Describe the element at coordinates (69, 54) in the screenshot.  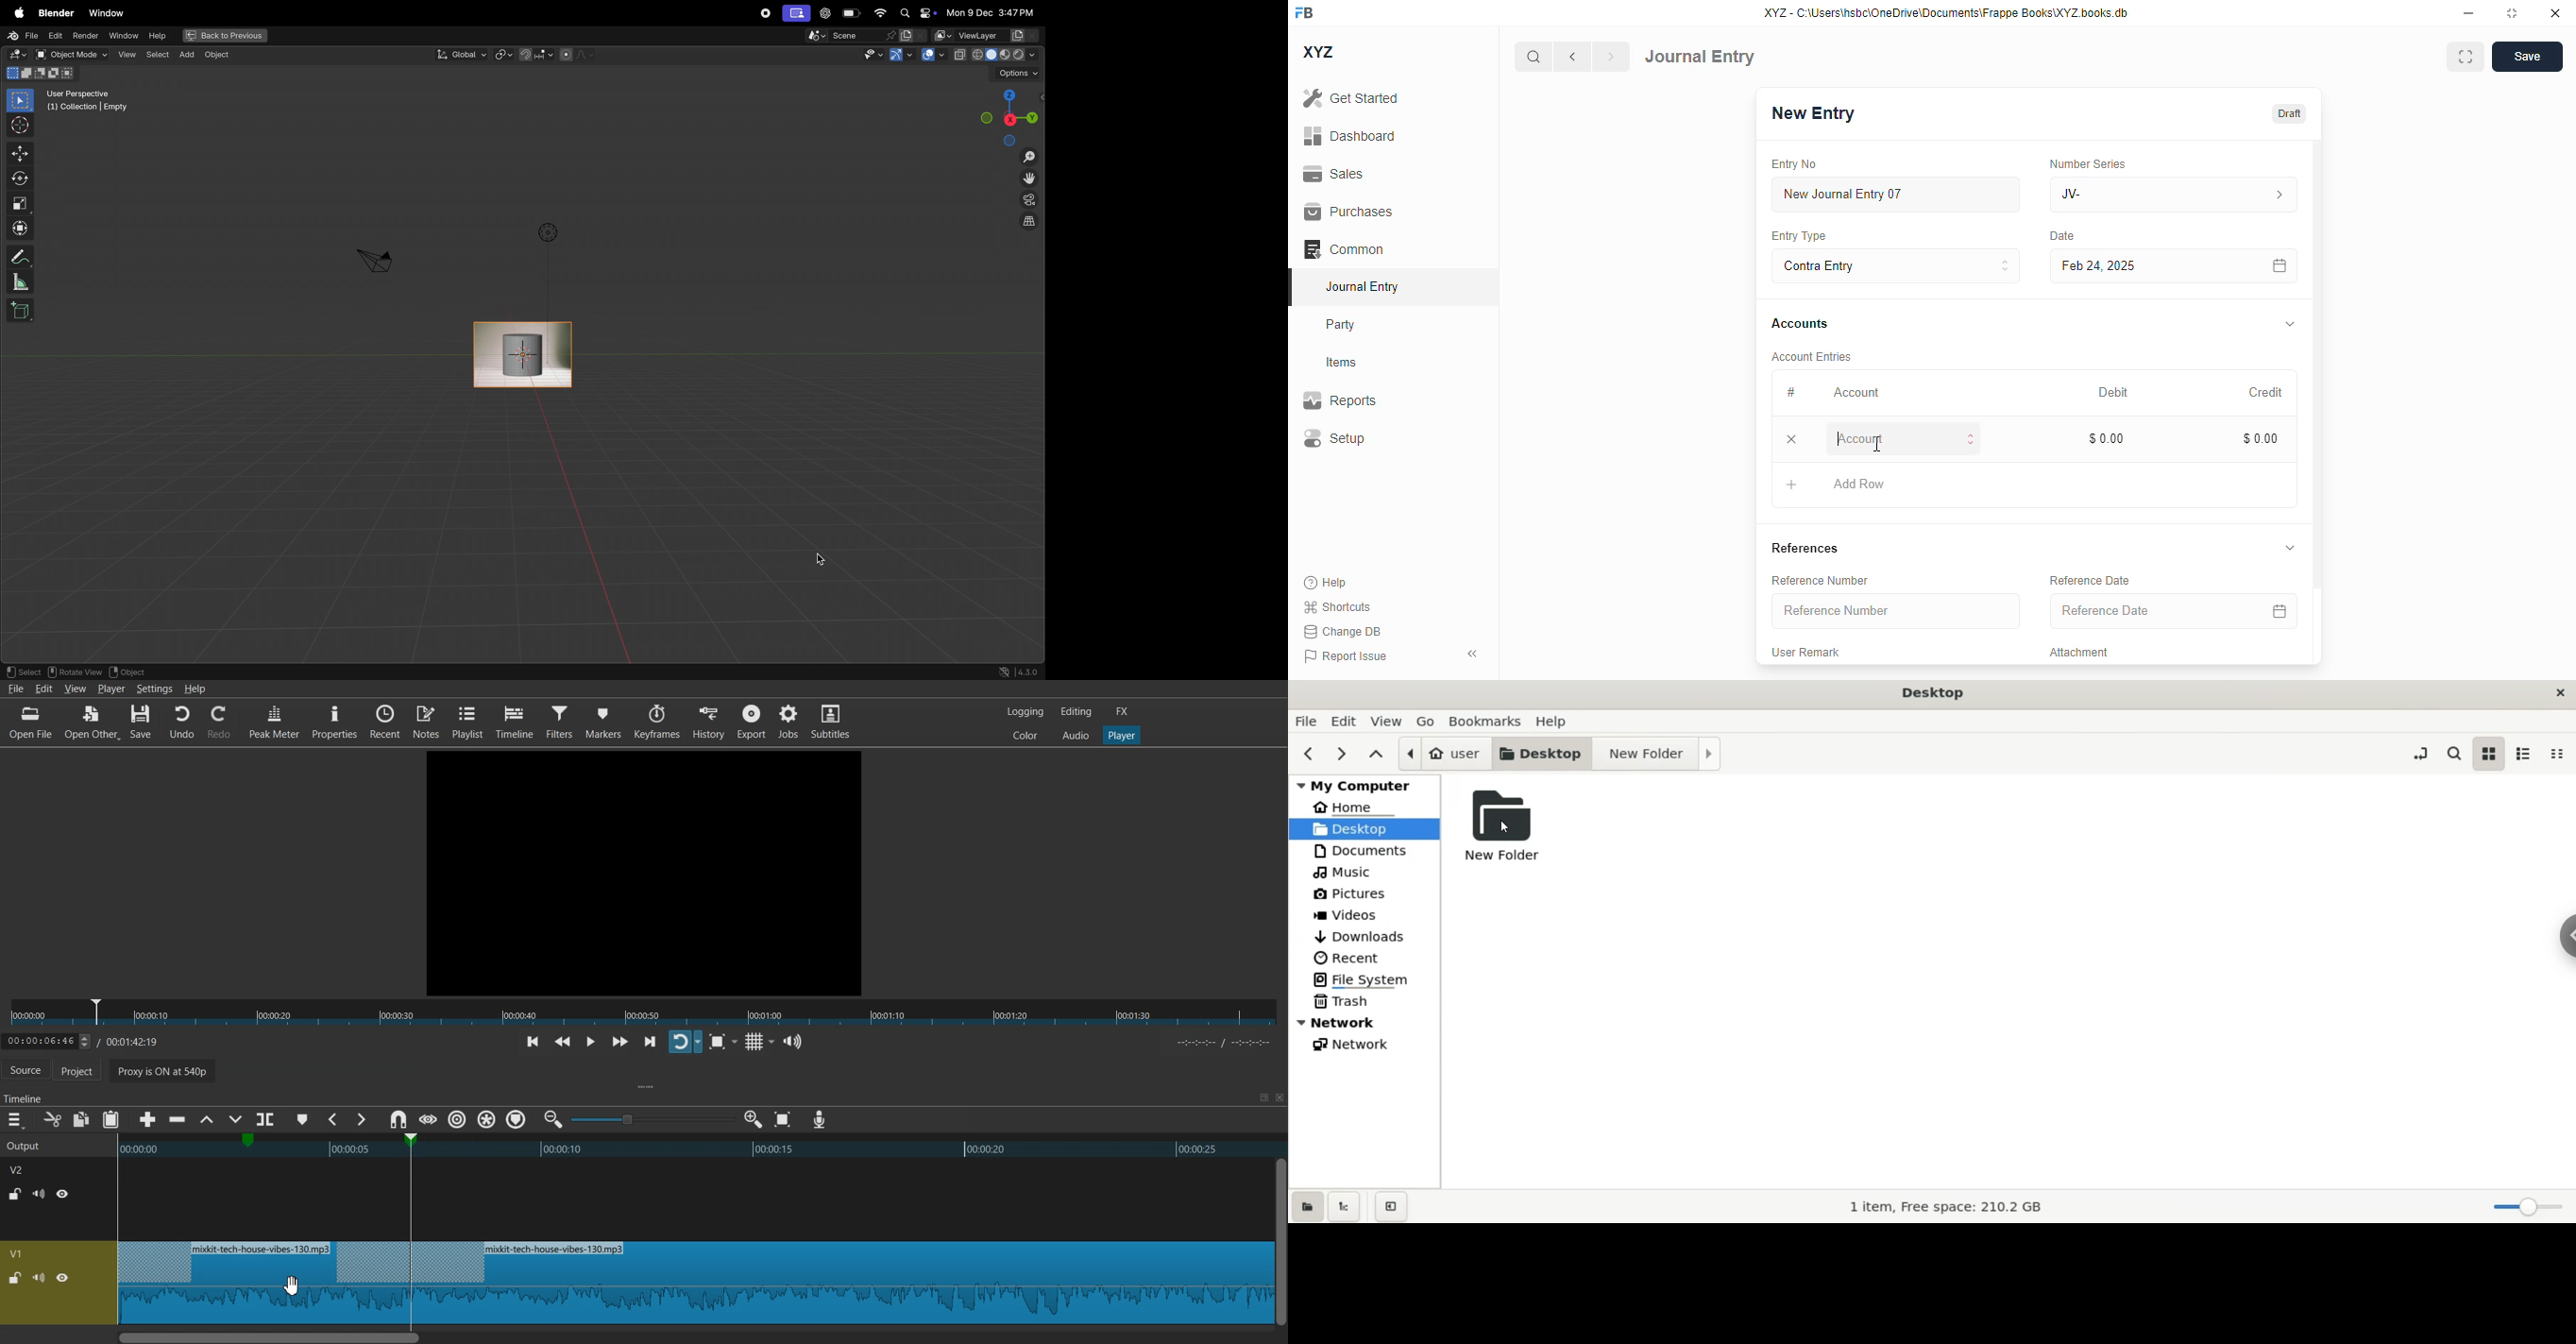
I see `object mode` at that location.